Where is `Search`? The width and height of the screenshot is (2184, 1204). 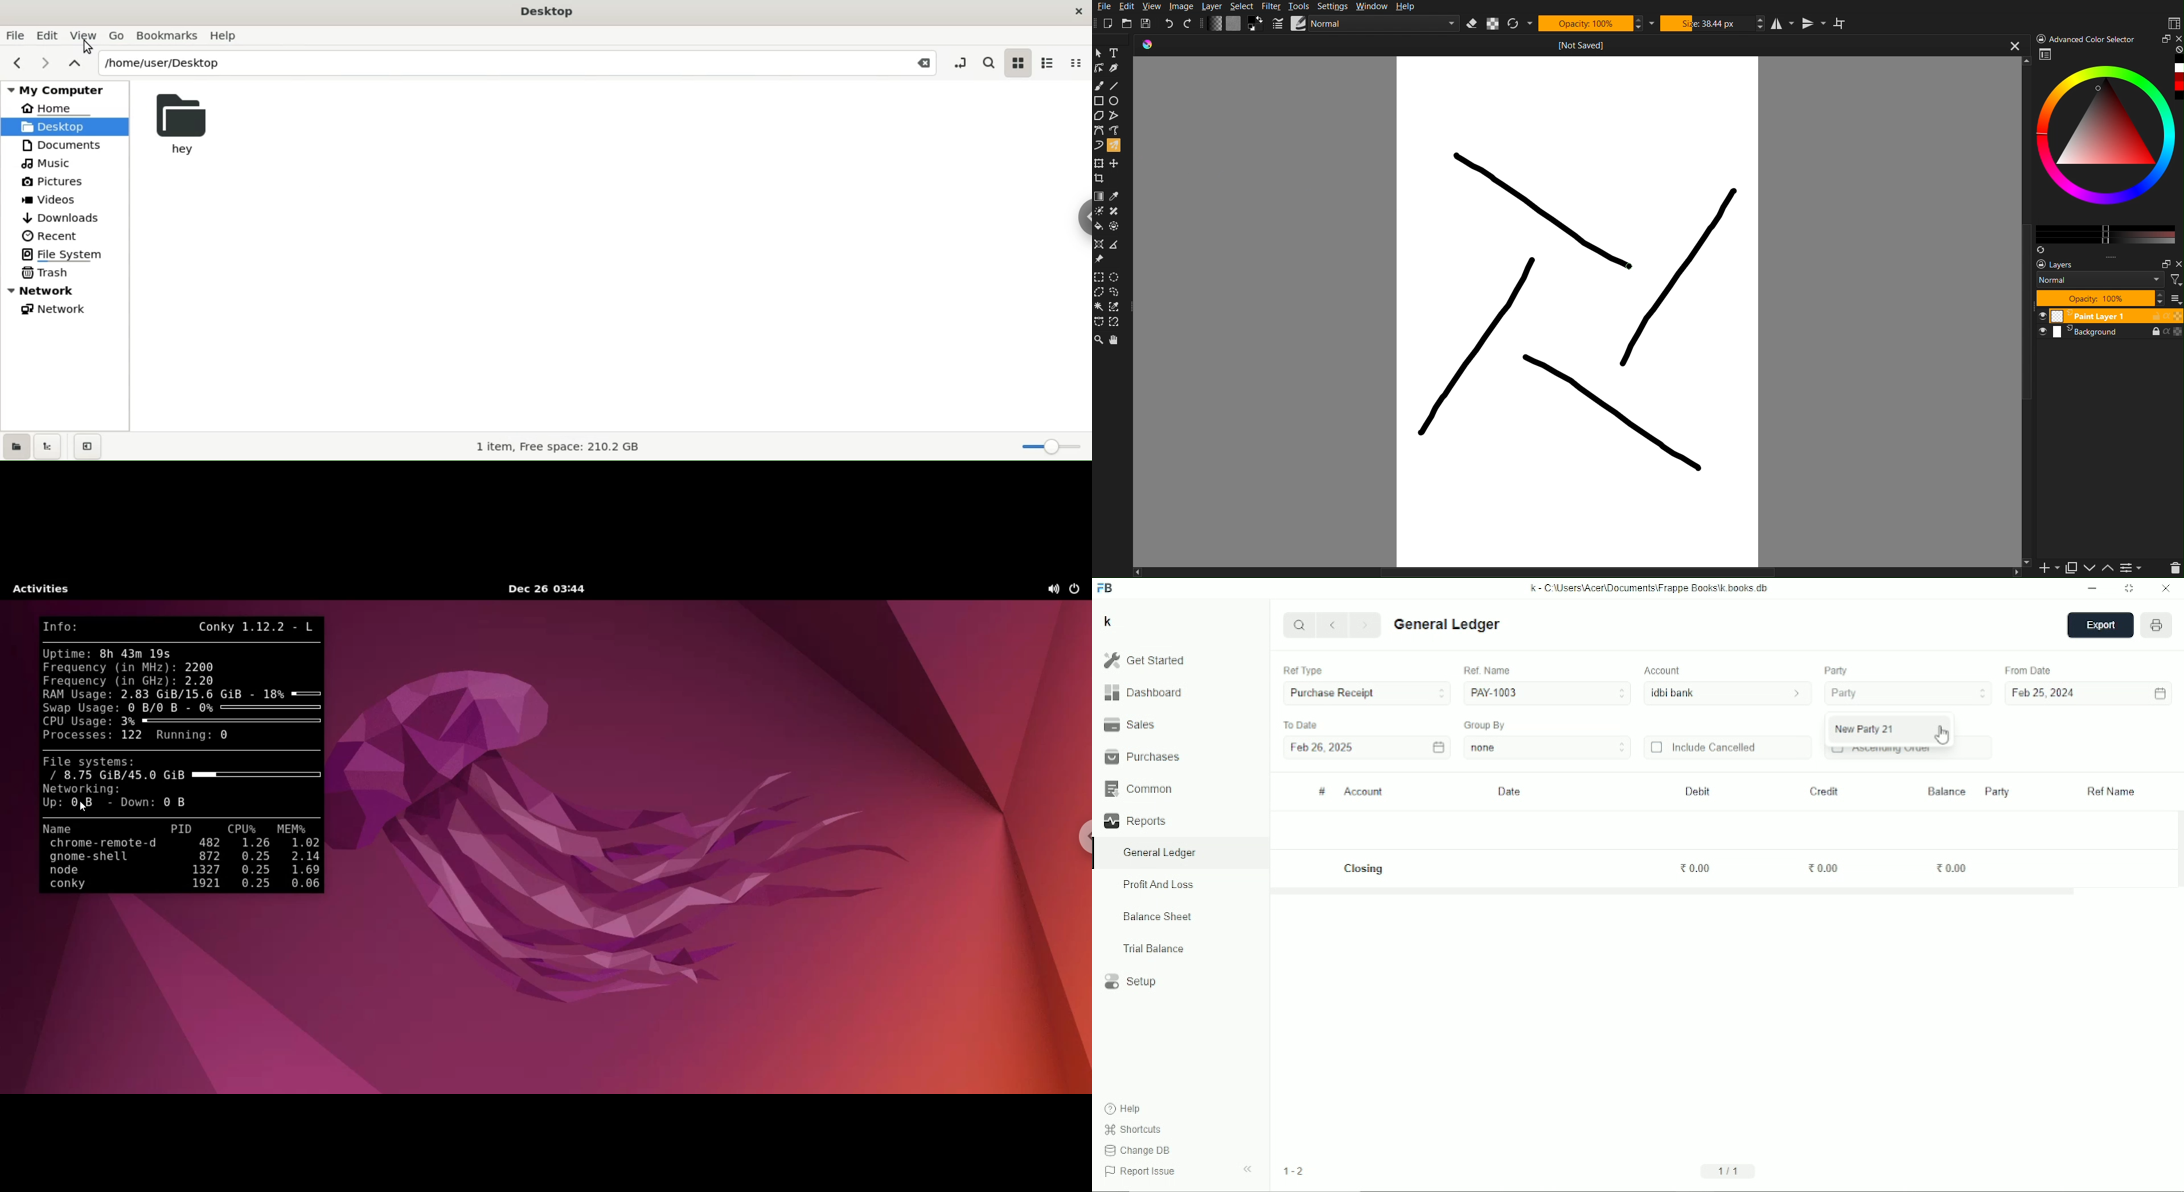
Search is located at coordinates (1299, 624).